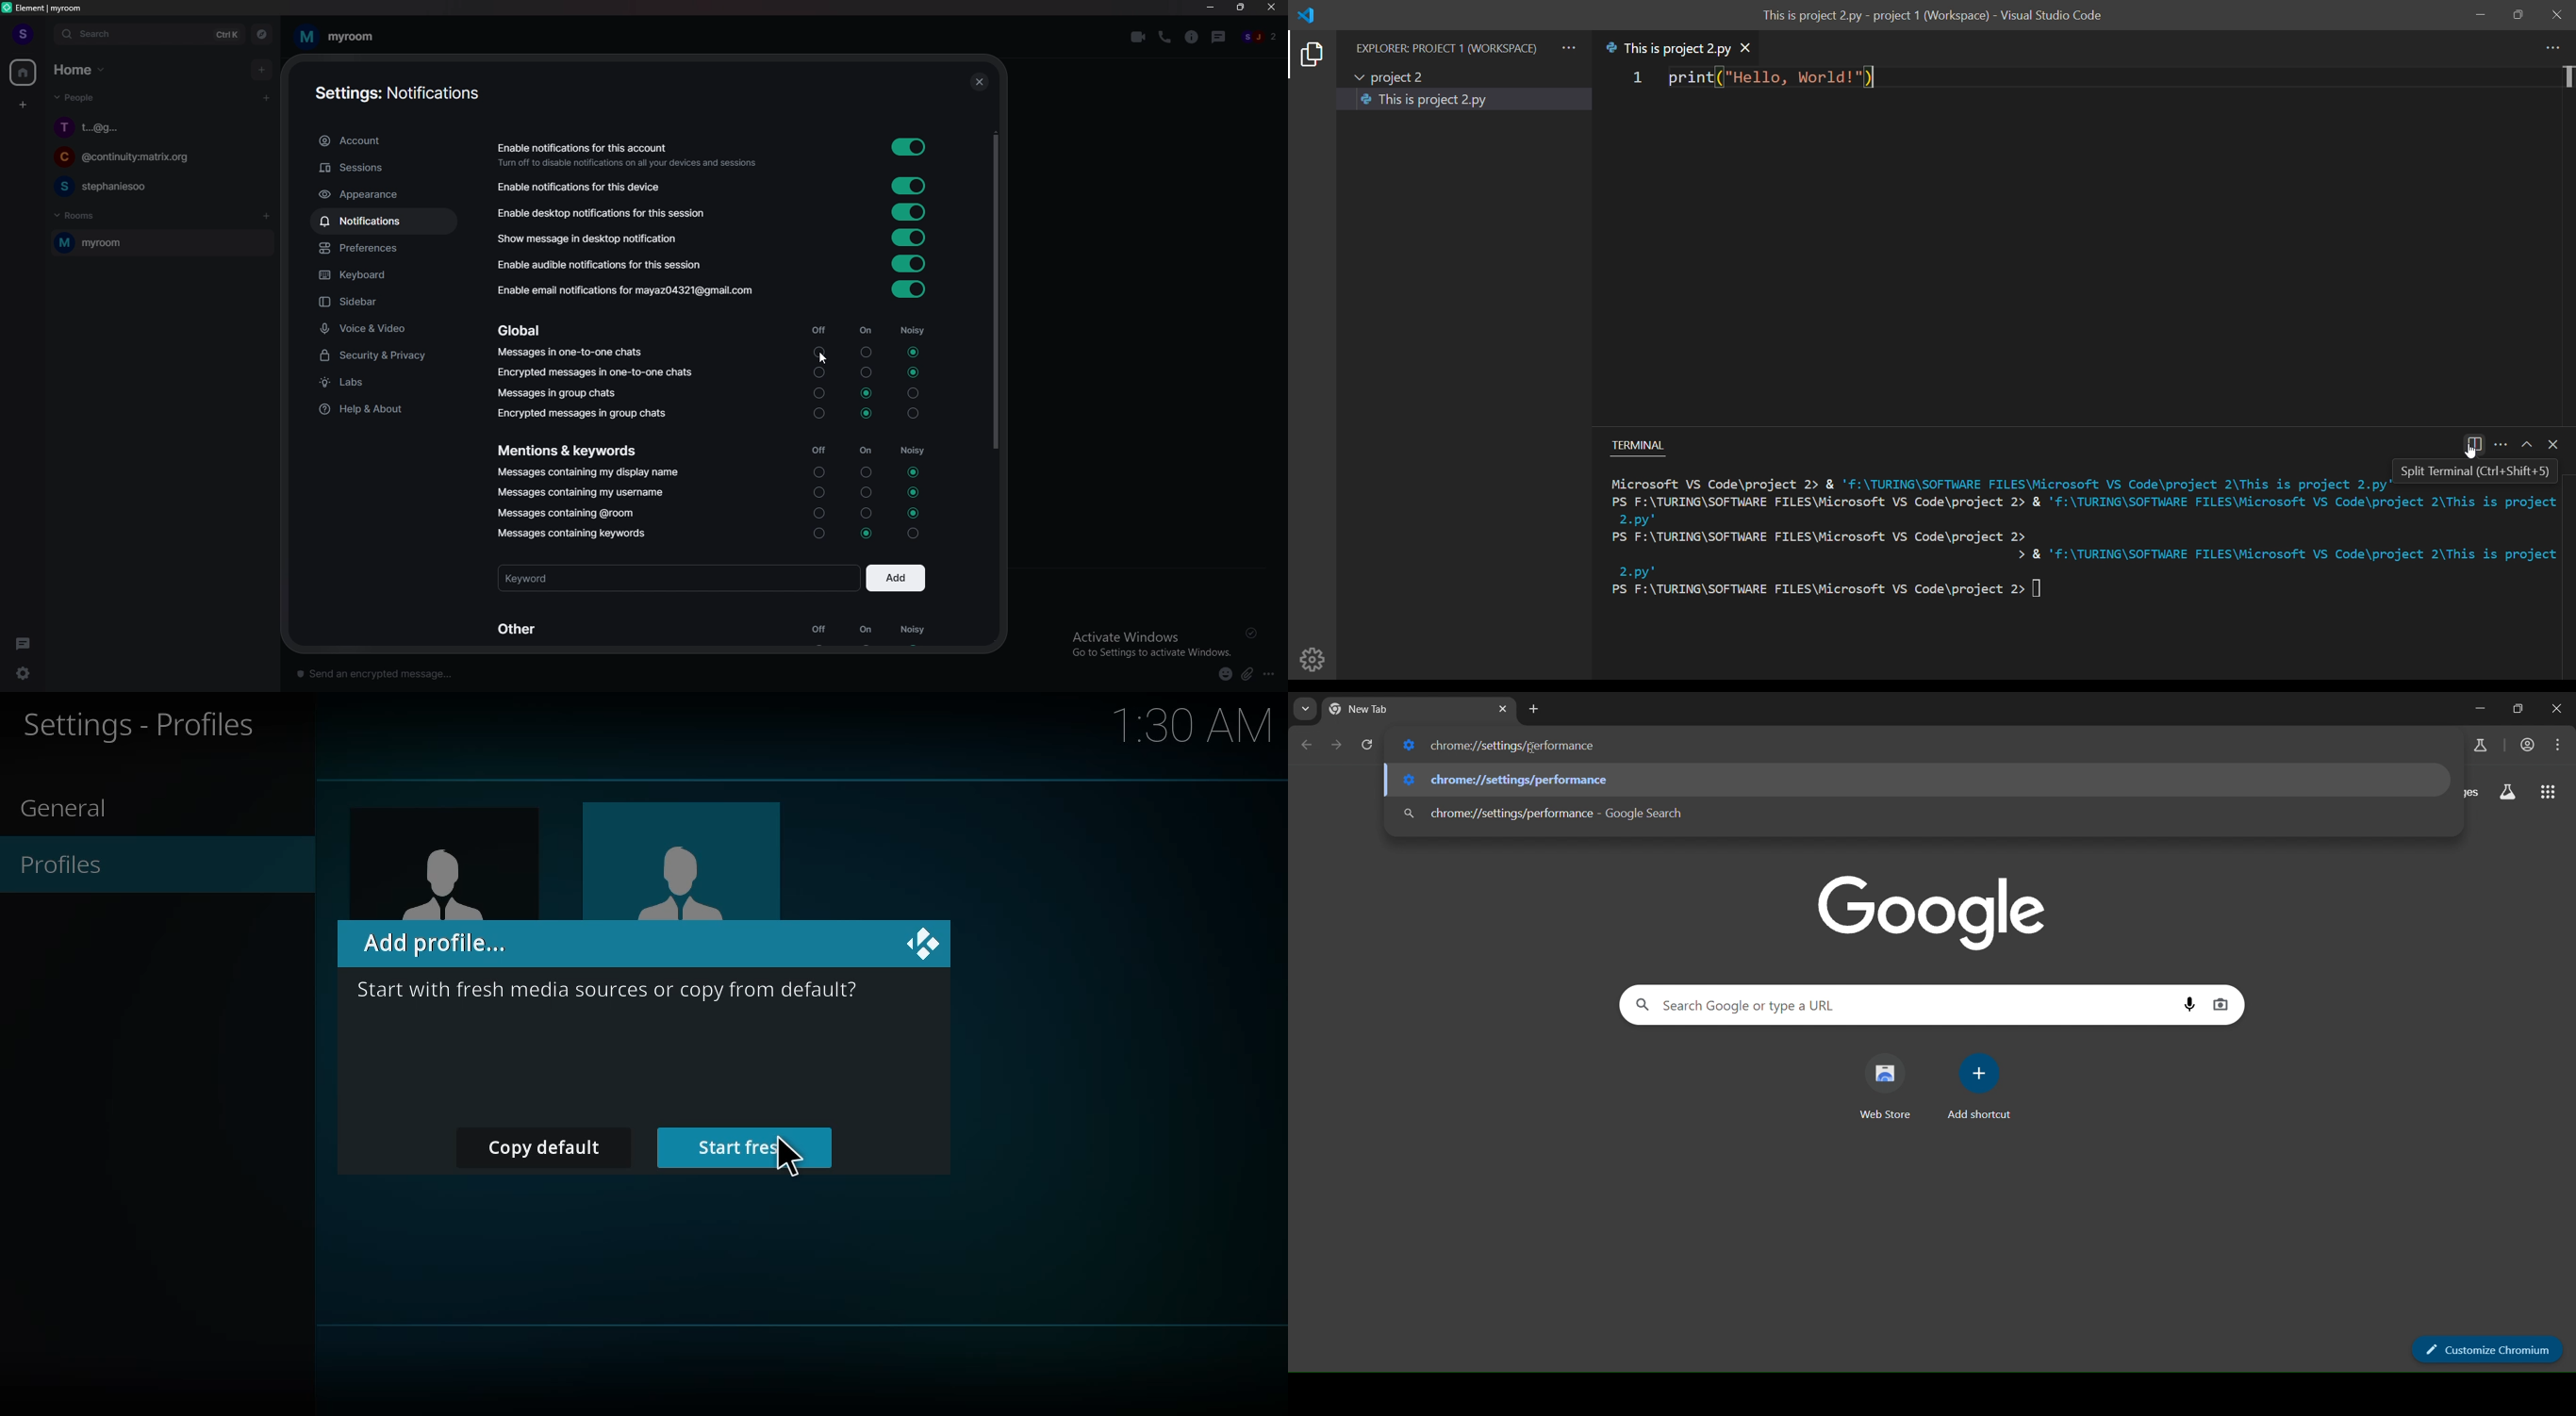 The height and width of the screenshot is (1428, 2576). Describe the element at coordinates (1137, 37) in the screenshot. I see `video call` at that location.